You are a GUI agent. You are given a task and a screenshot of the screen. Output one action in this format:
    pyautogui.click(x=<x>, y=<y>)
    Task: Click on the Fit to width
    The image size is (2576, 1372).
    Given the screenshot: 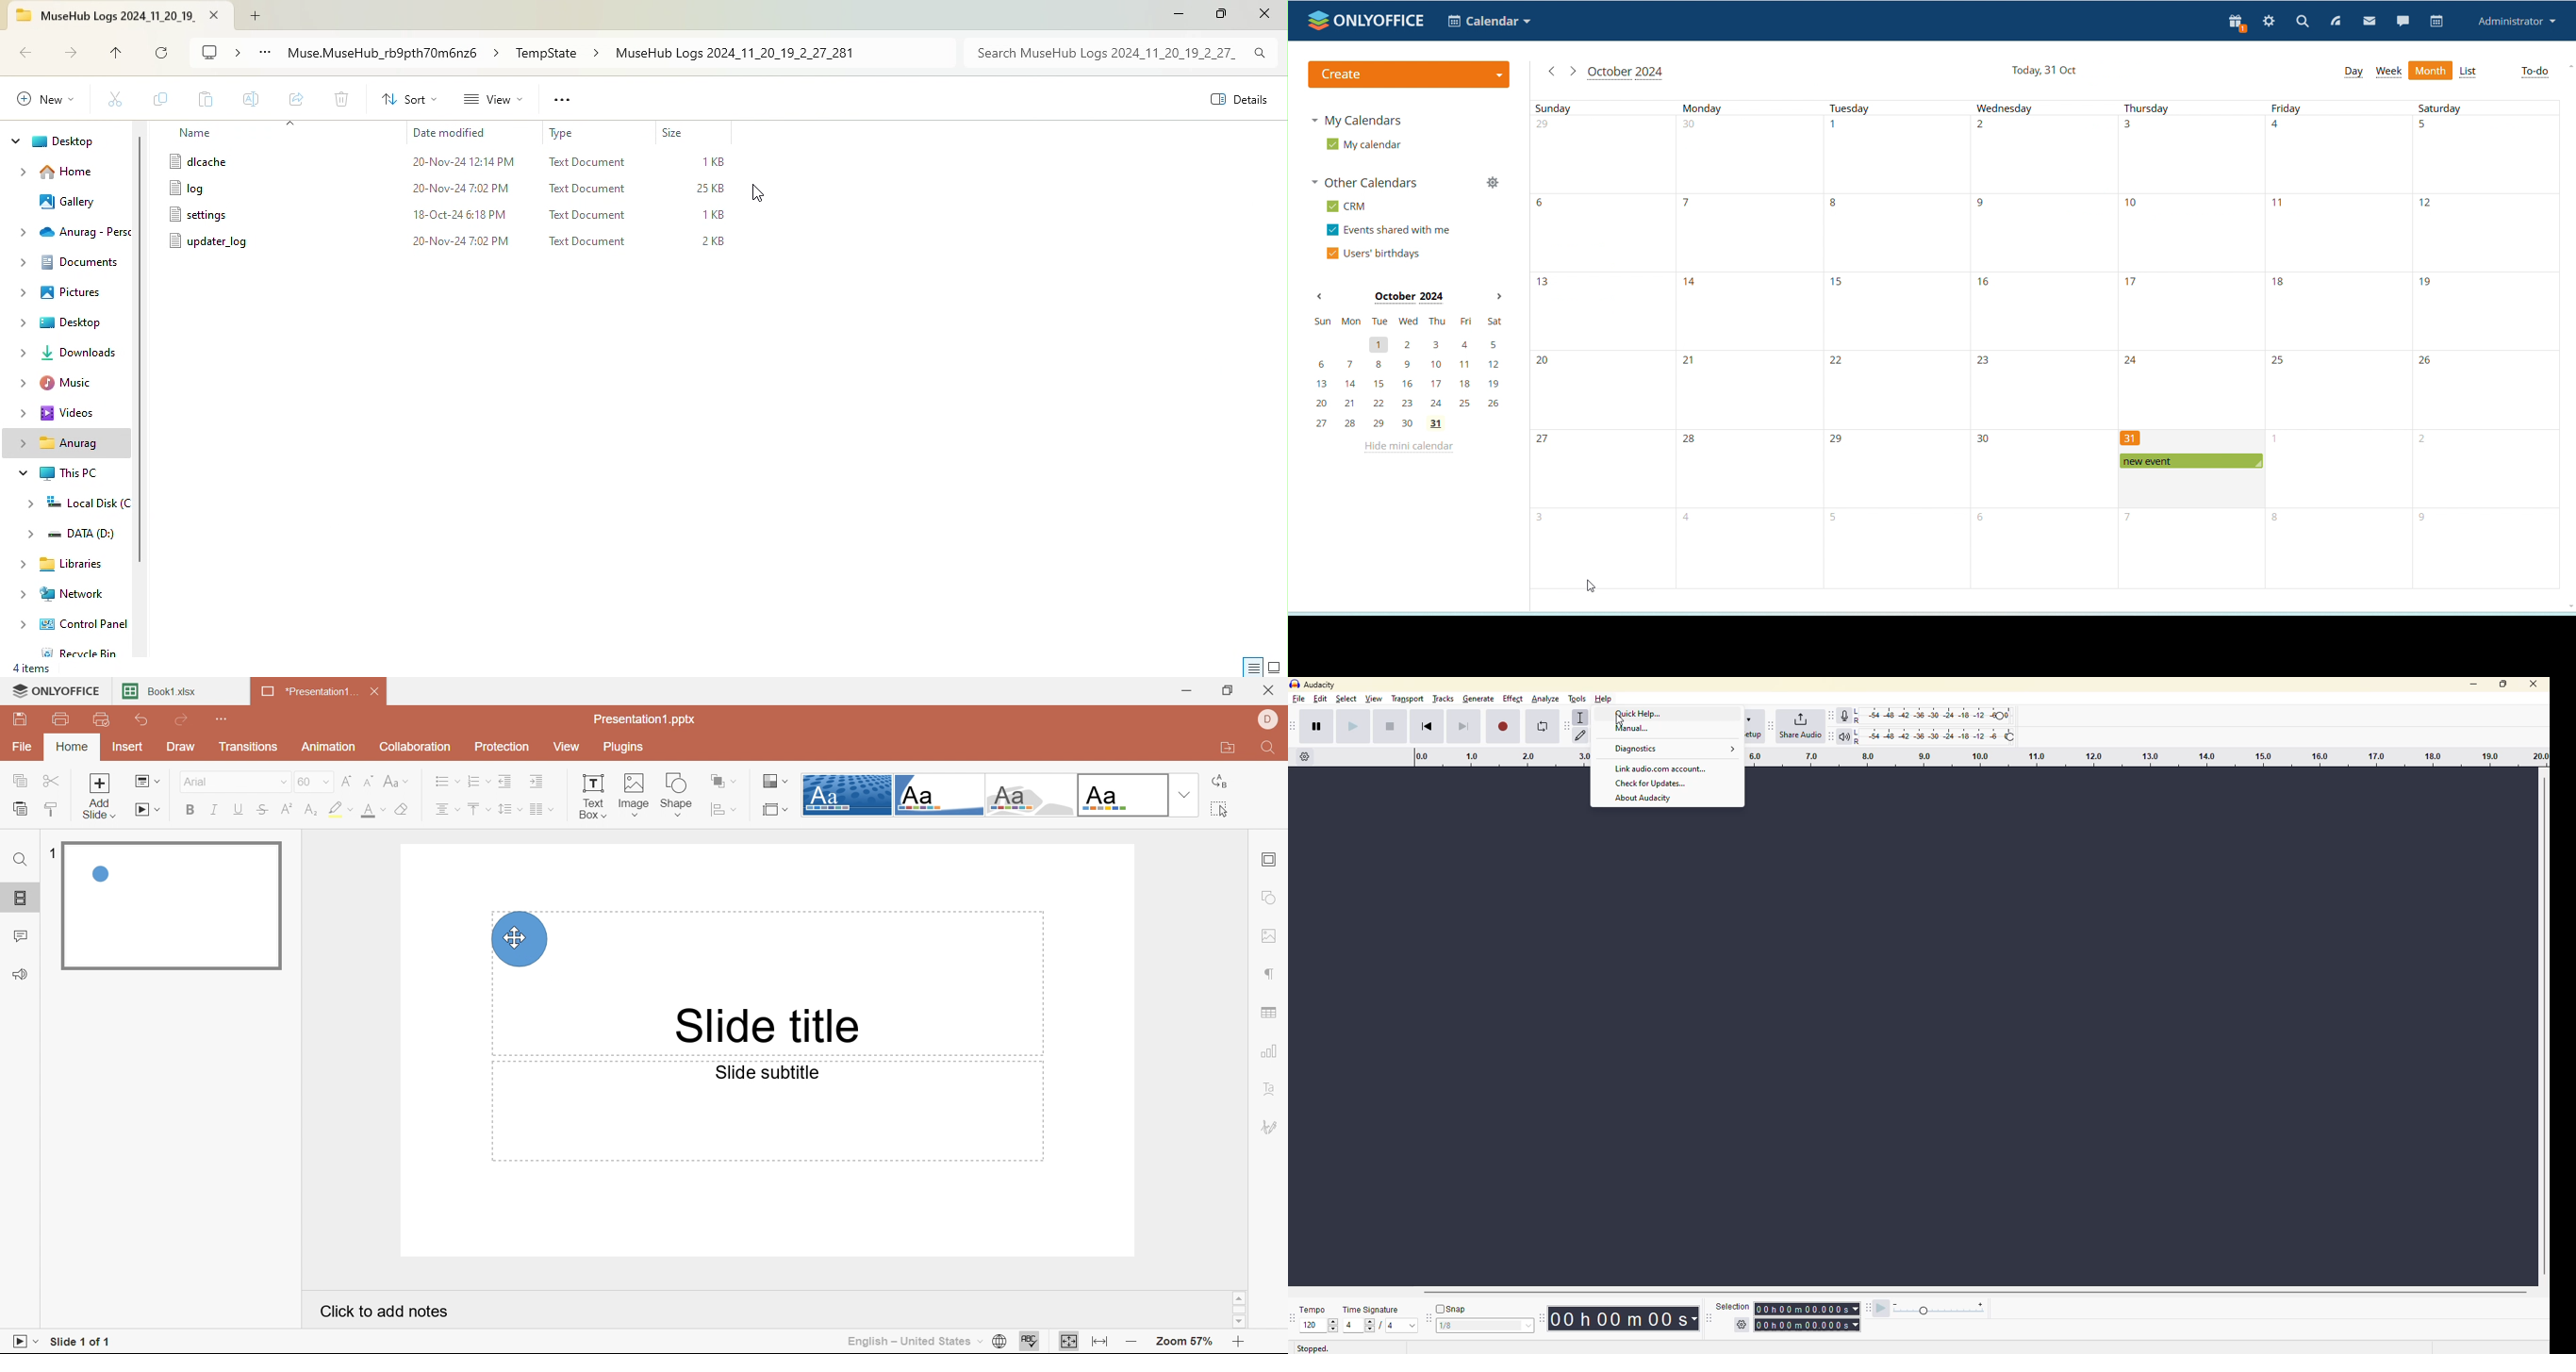 What is the action you would take?
    pyautogui.click(x=1099, y=1344)
    